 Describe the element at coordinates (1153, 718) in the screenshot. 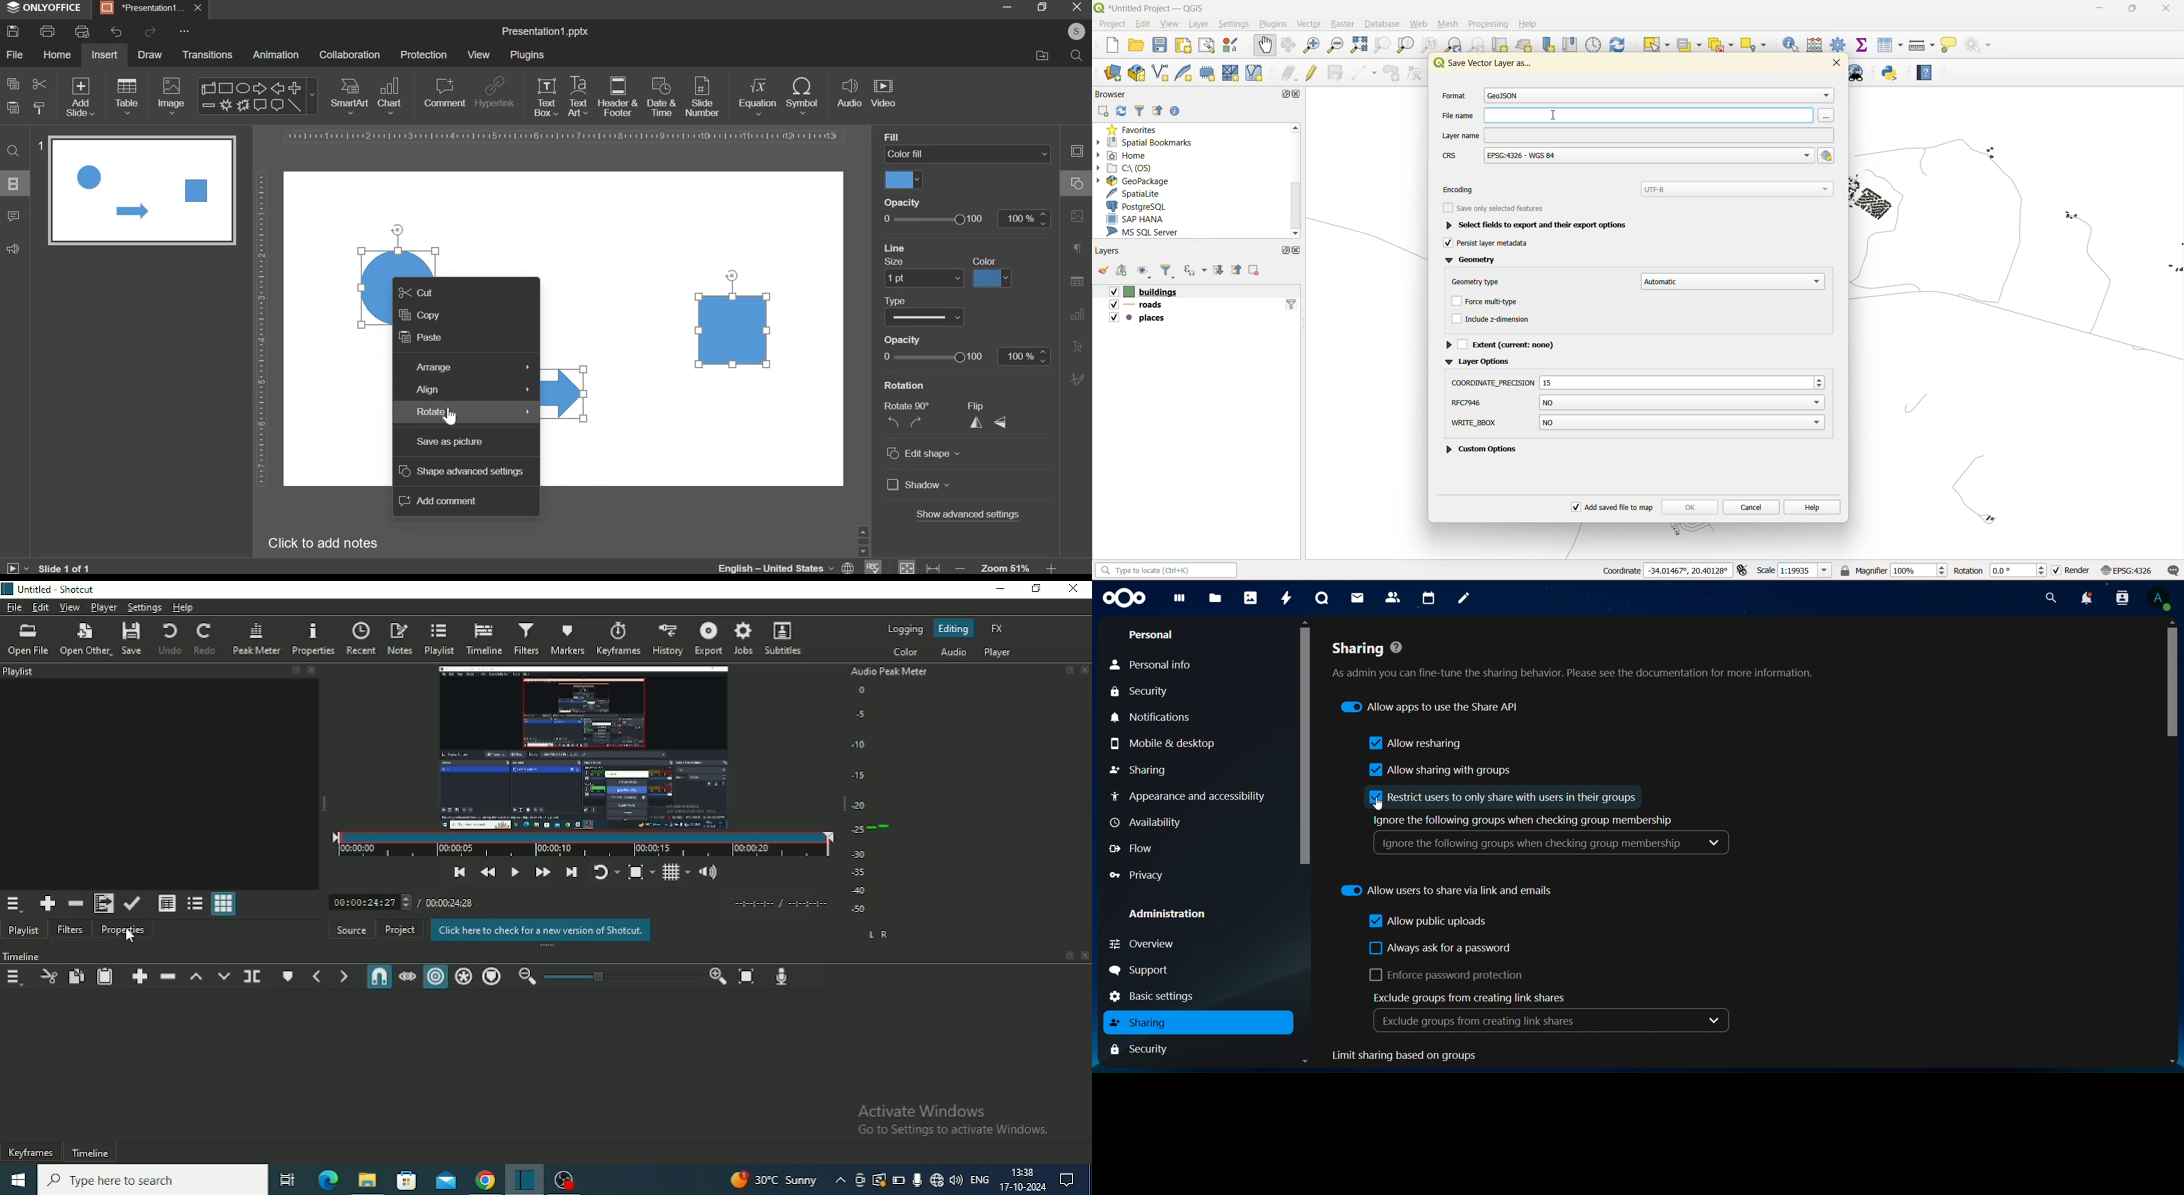

I see `notifications` at that location.